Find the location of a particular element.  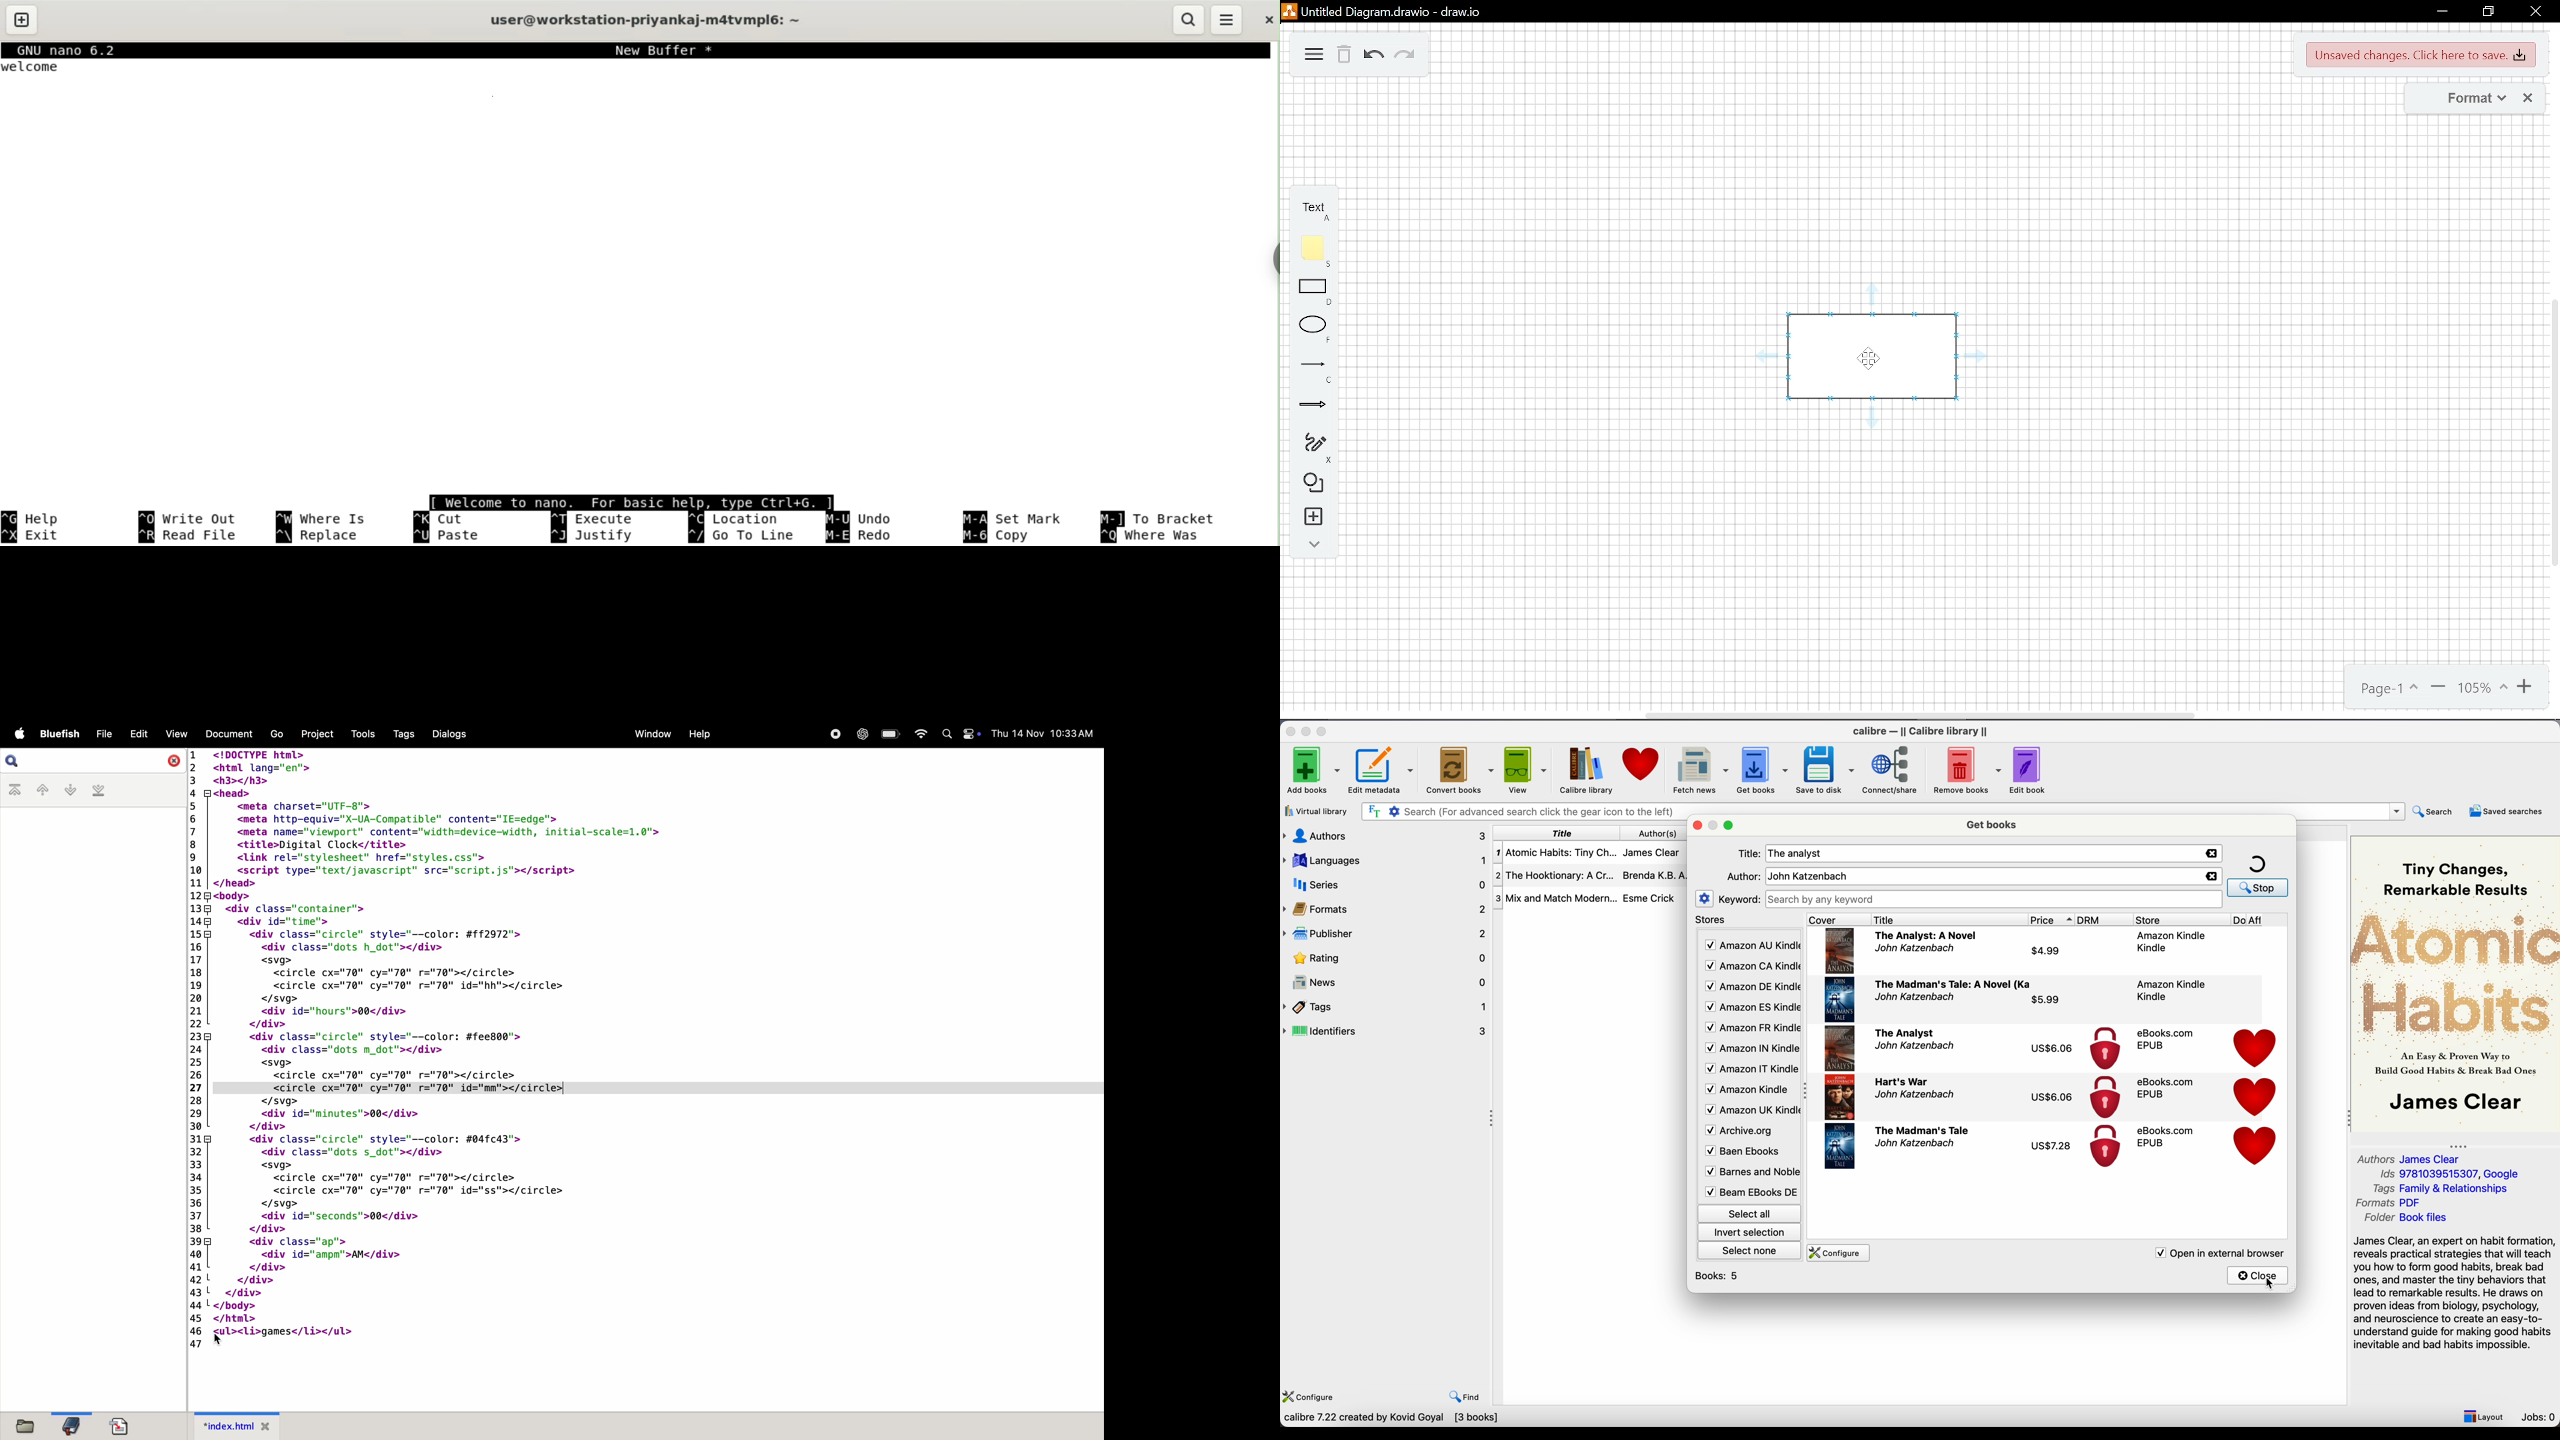

undo is located at coordinates (1375, 56).